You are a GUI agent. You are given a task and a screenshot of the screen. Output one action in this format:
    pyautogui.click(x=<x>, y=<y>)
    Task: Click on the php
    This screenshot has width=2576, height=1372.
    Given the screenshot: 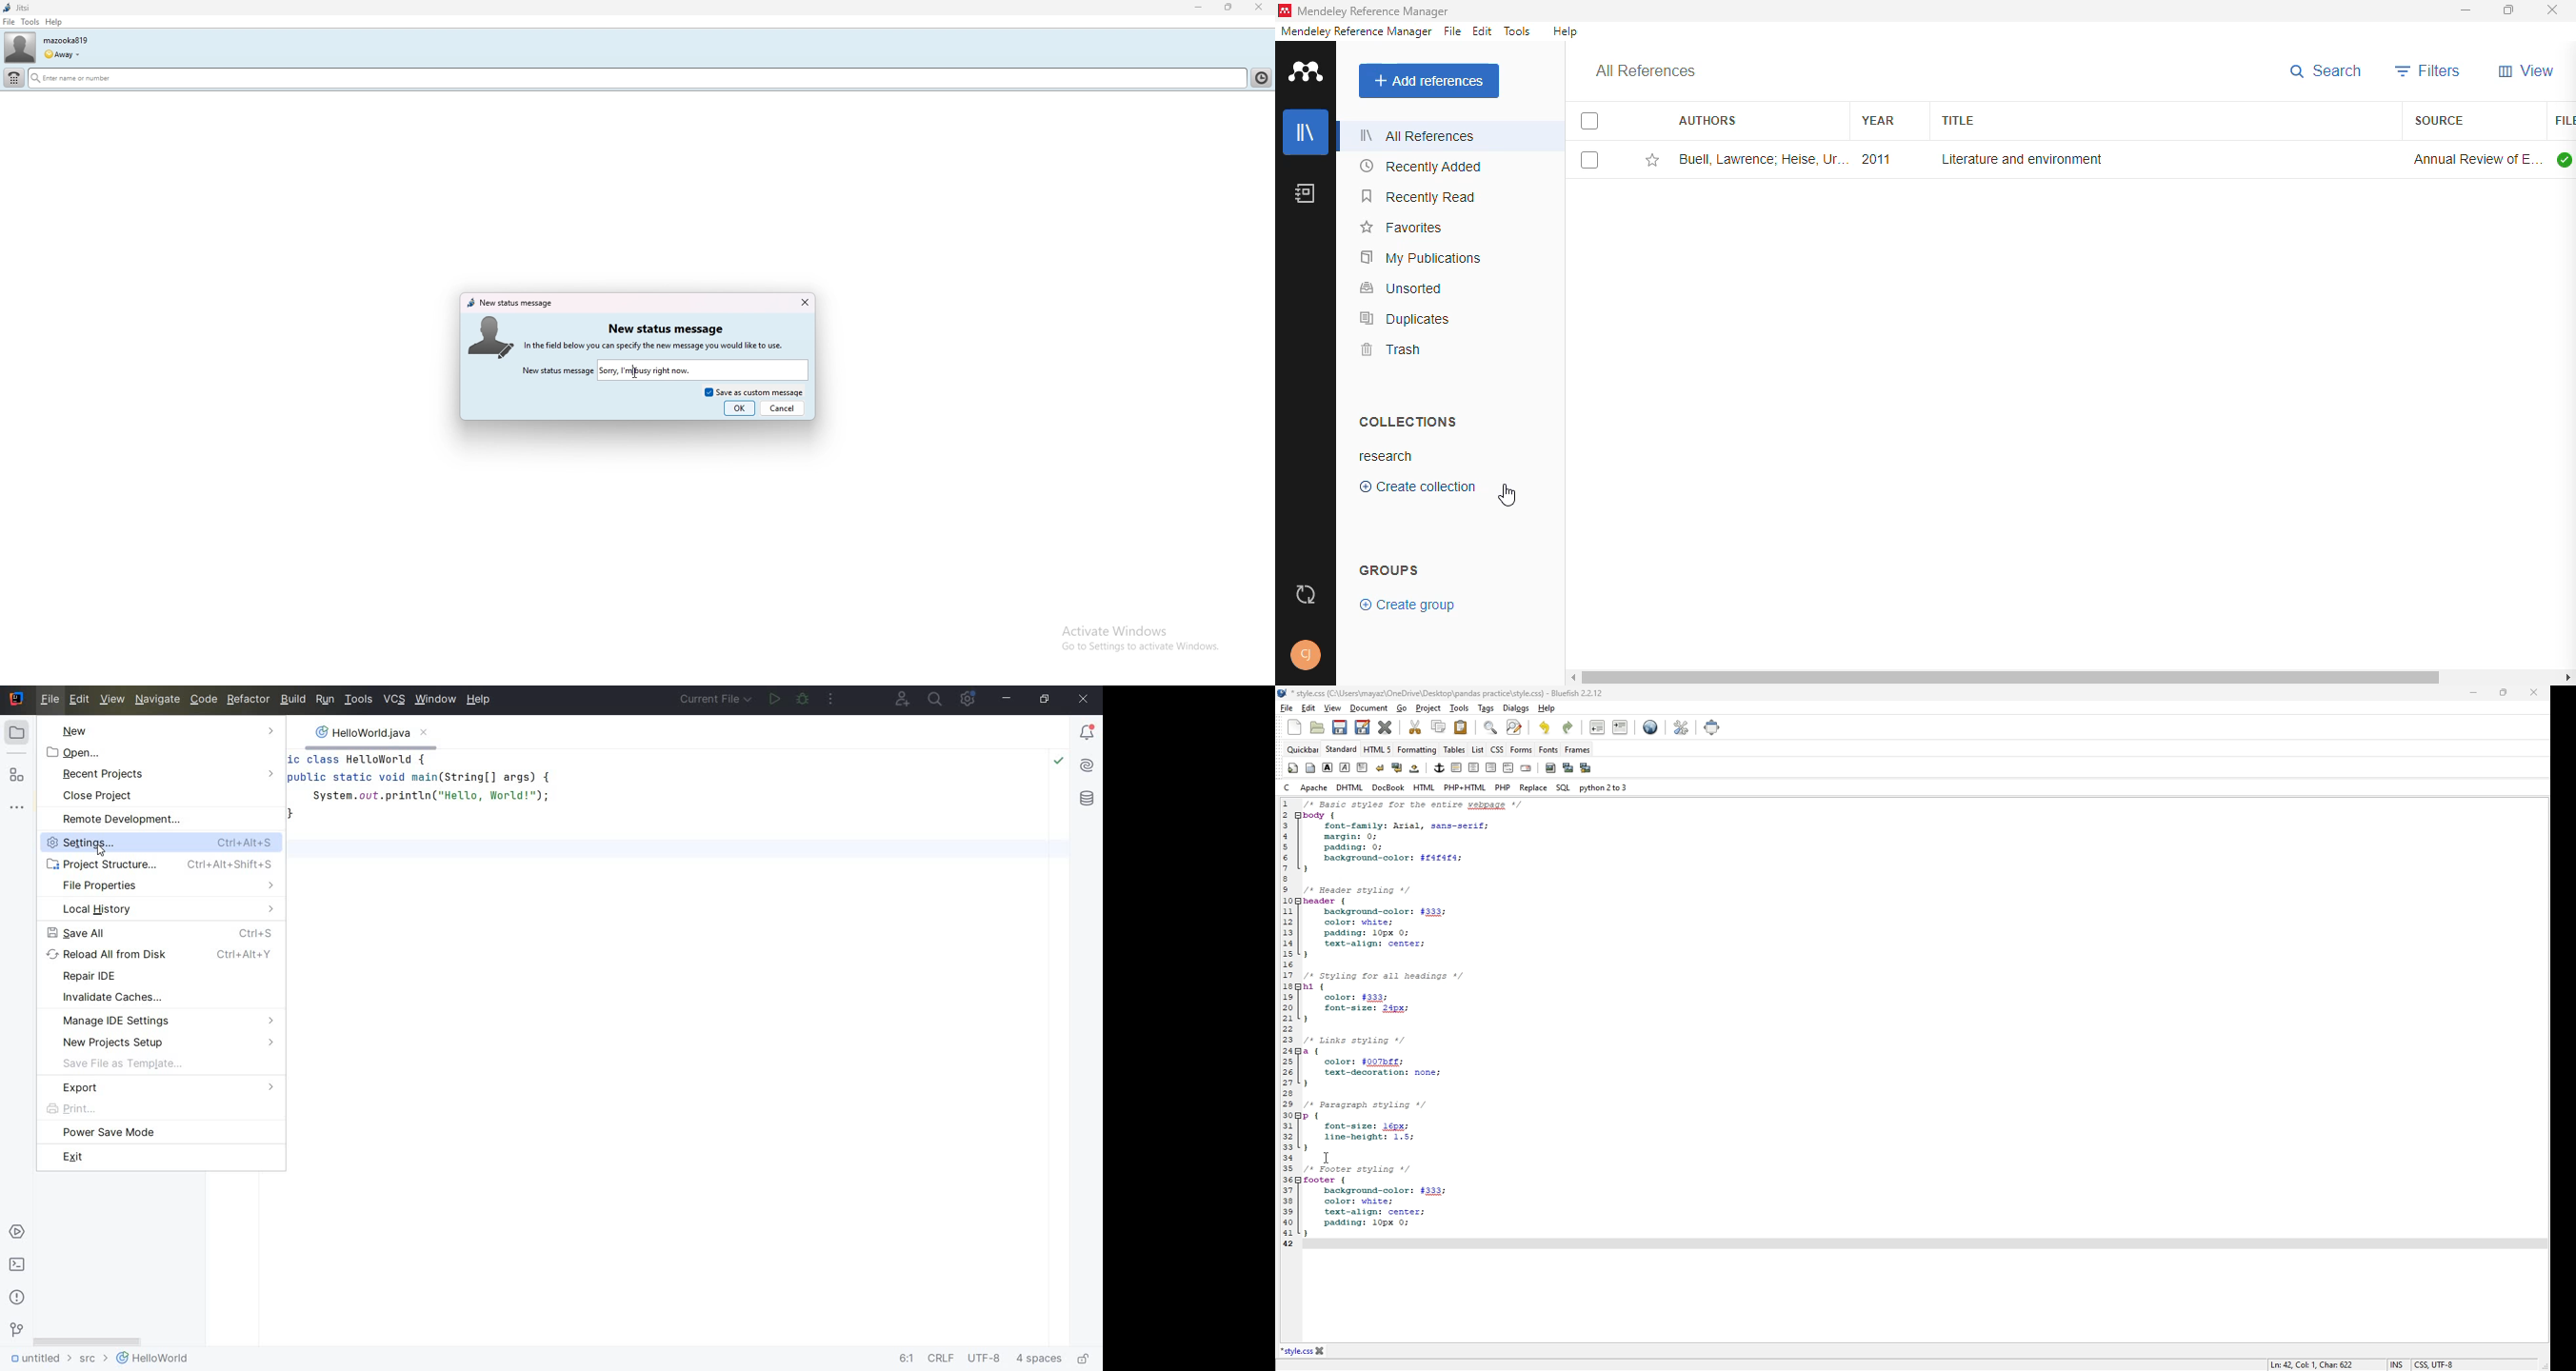 What is the action you would take?
    pyautogui.click(x=1504, y=787)
    